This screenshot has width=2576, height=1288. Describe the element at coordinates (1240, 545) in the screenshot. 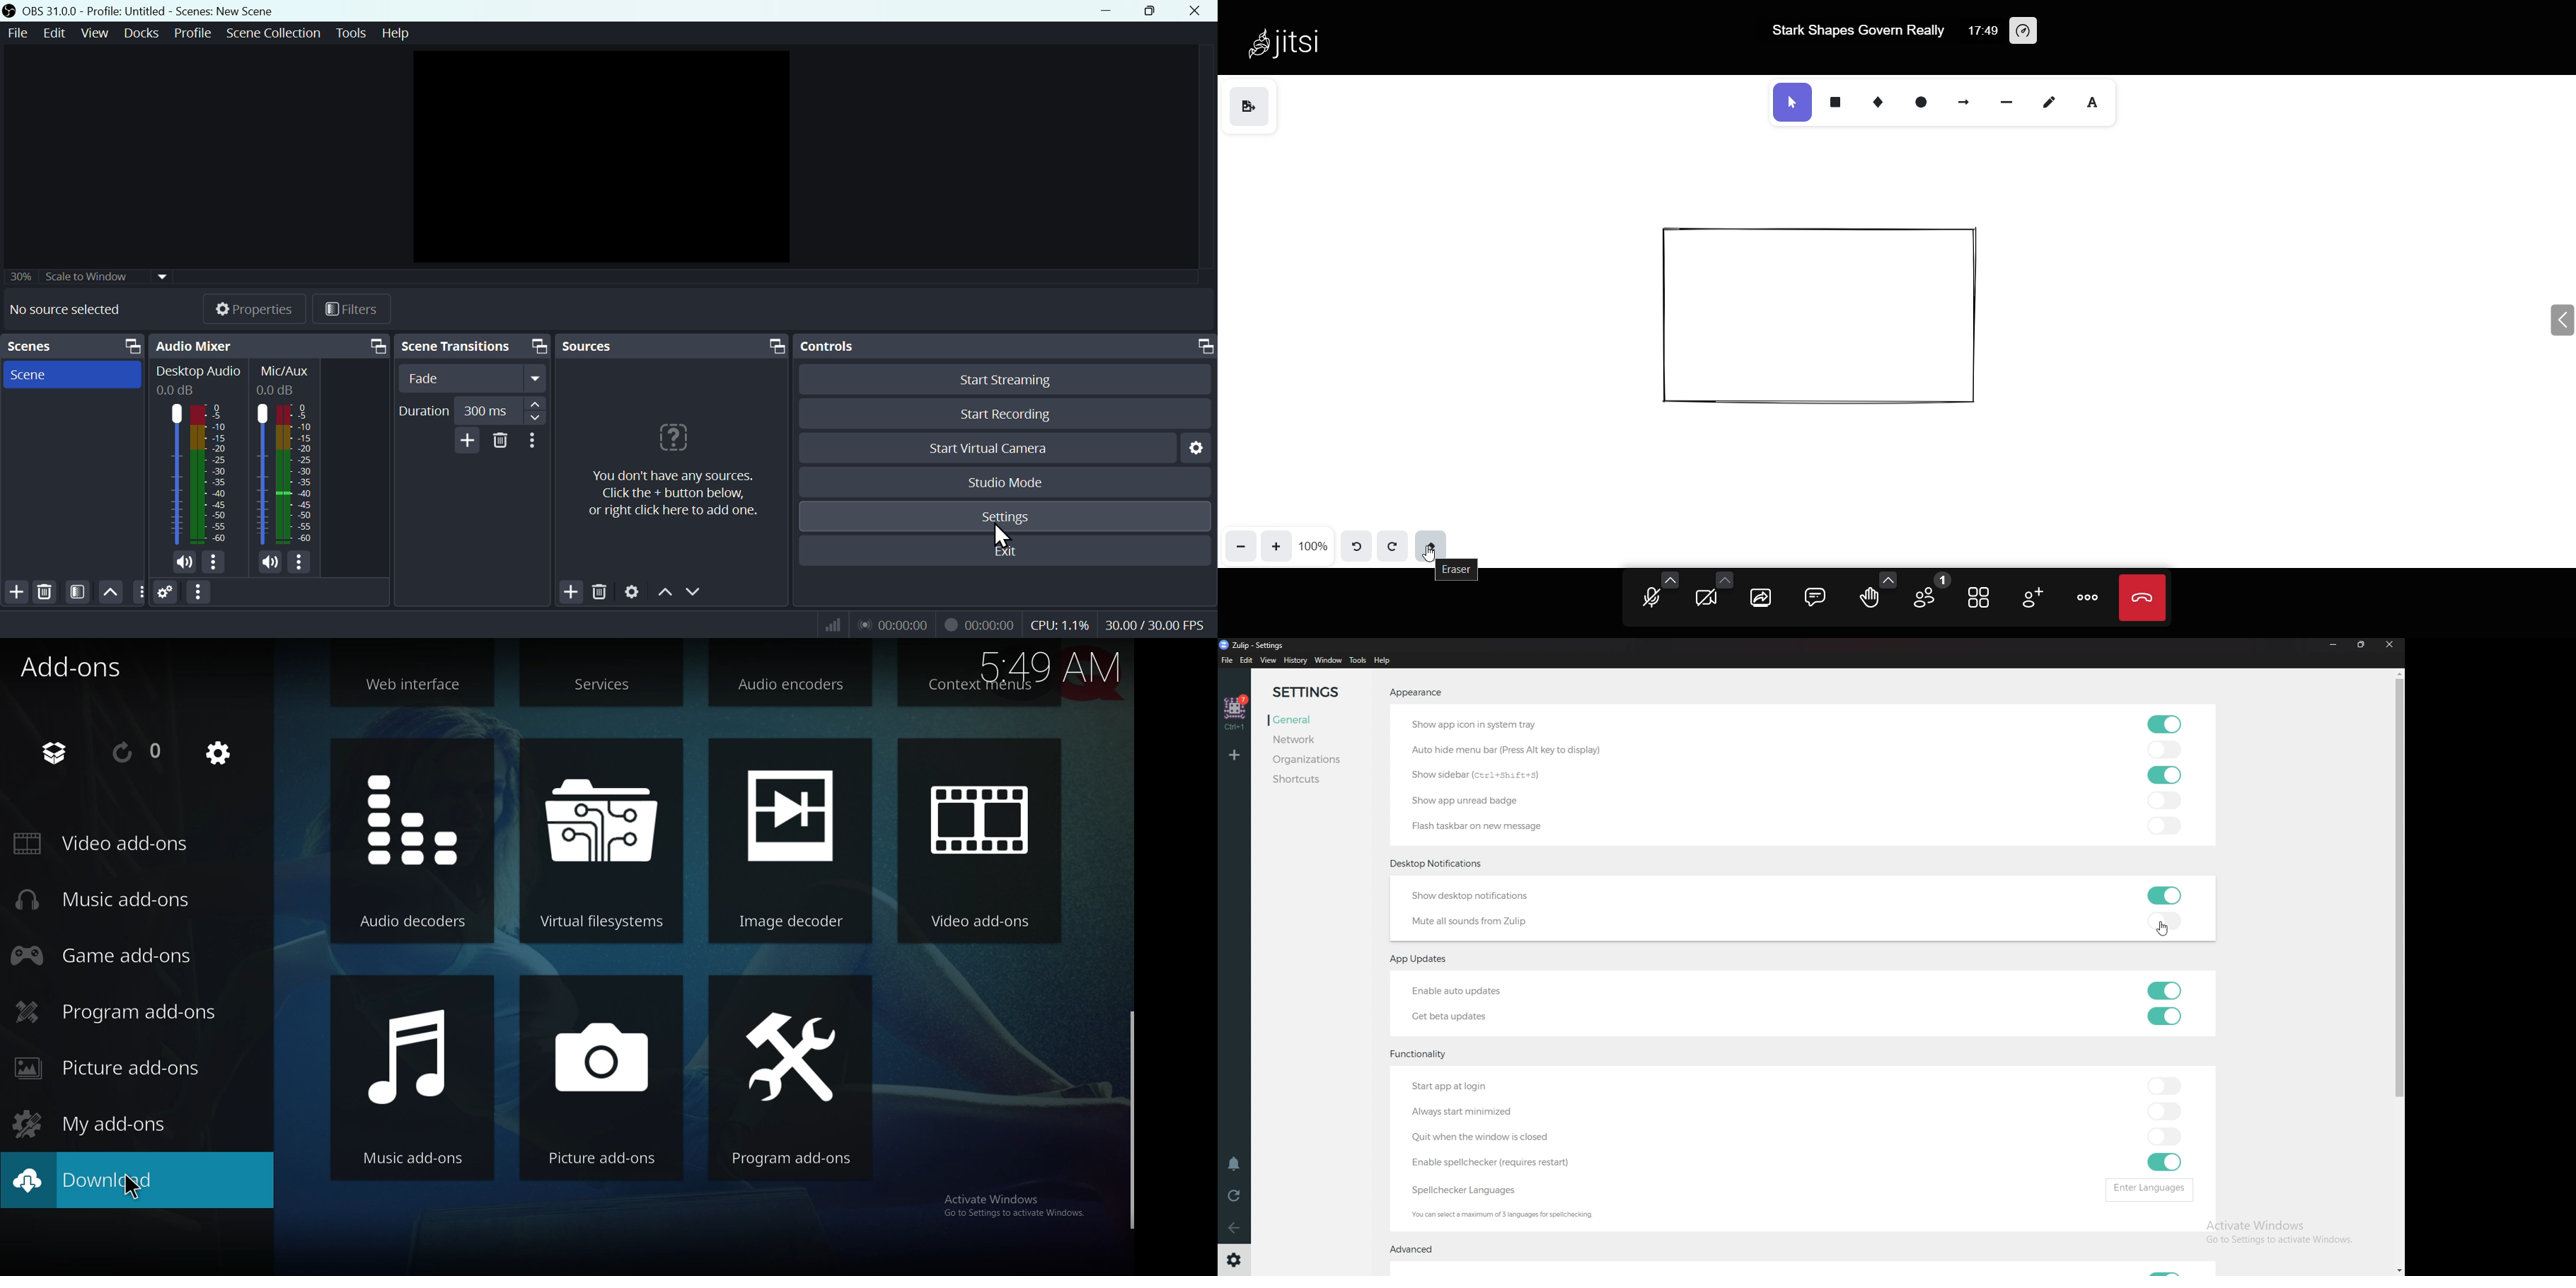

I see `zoom out` at that location.